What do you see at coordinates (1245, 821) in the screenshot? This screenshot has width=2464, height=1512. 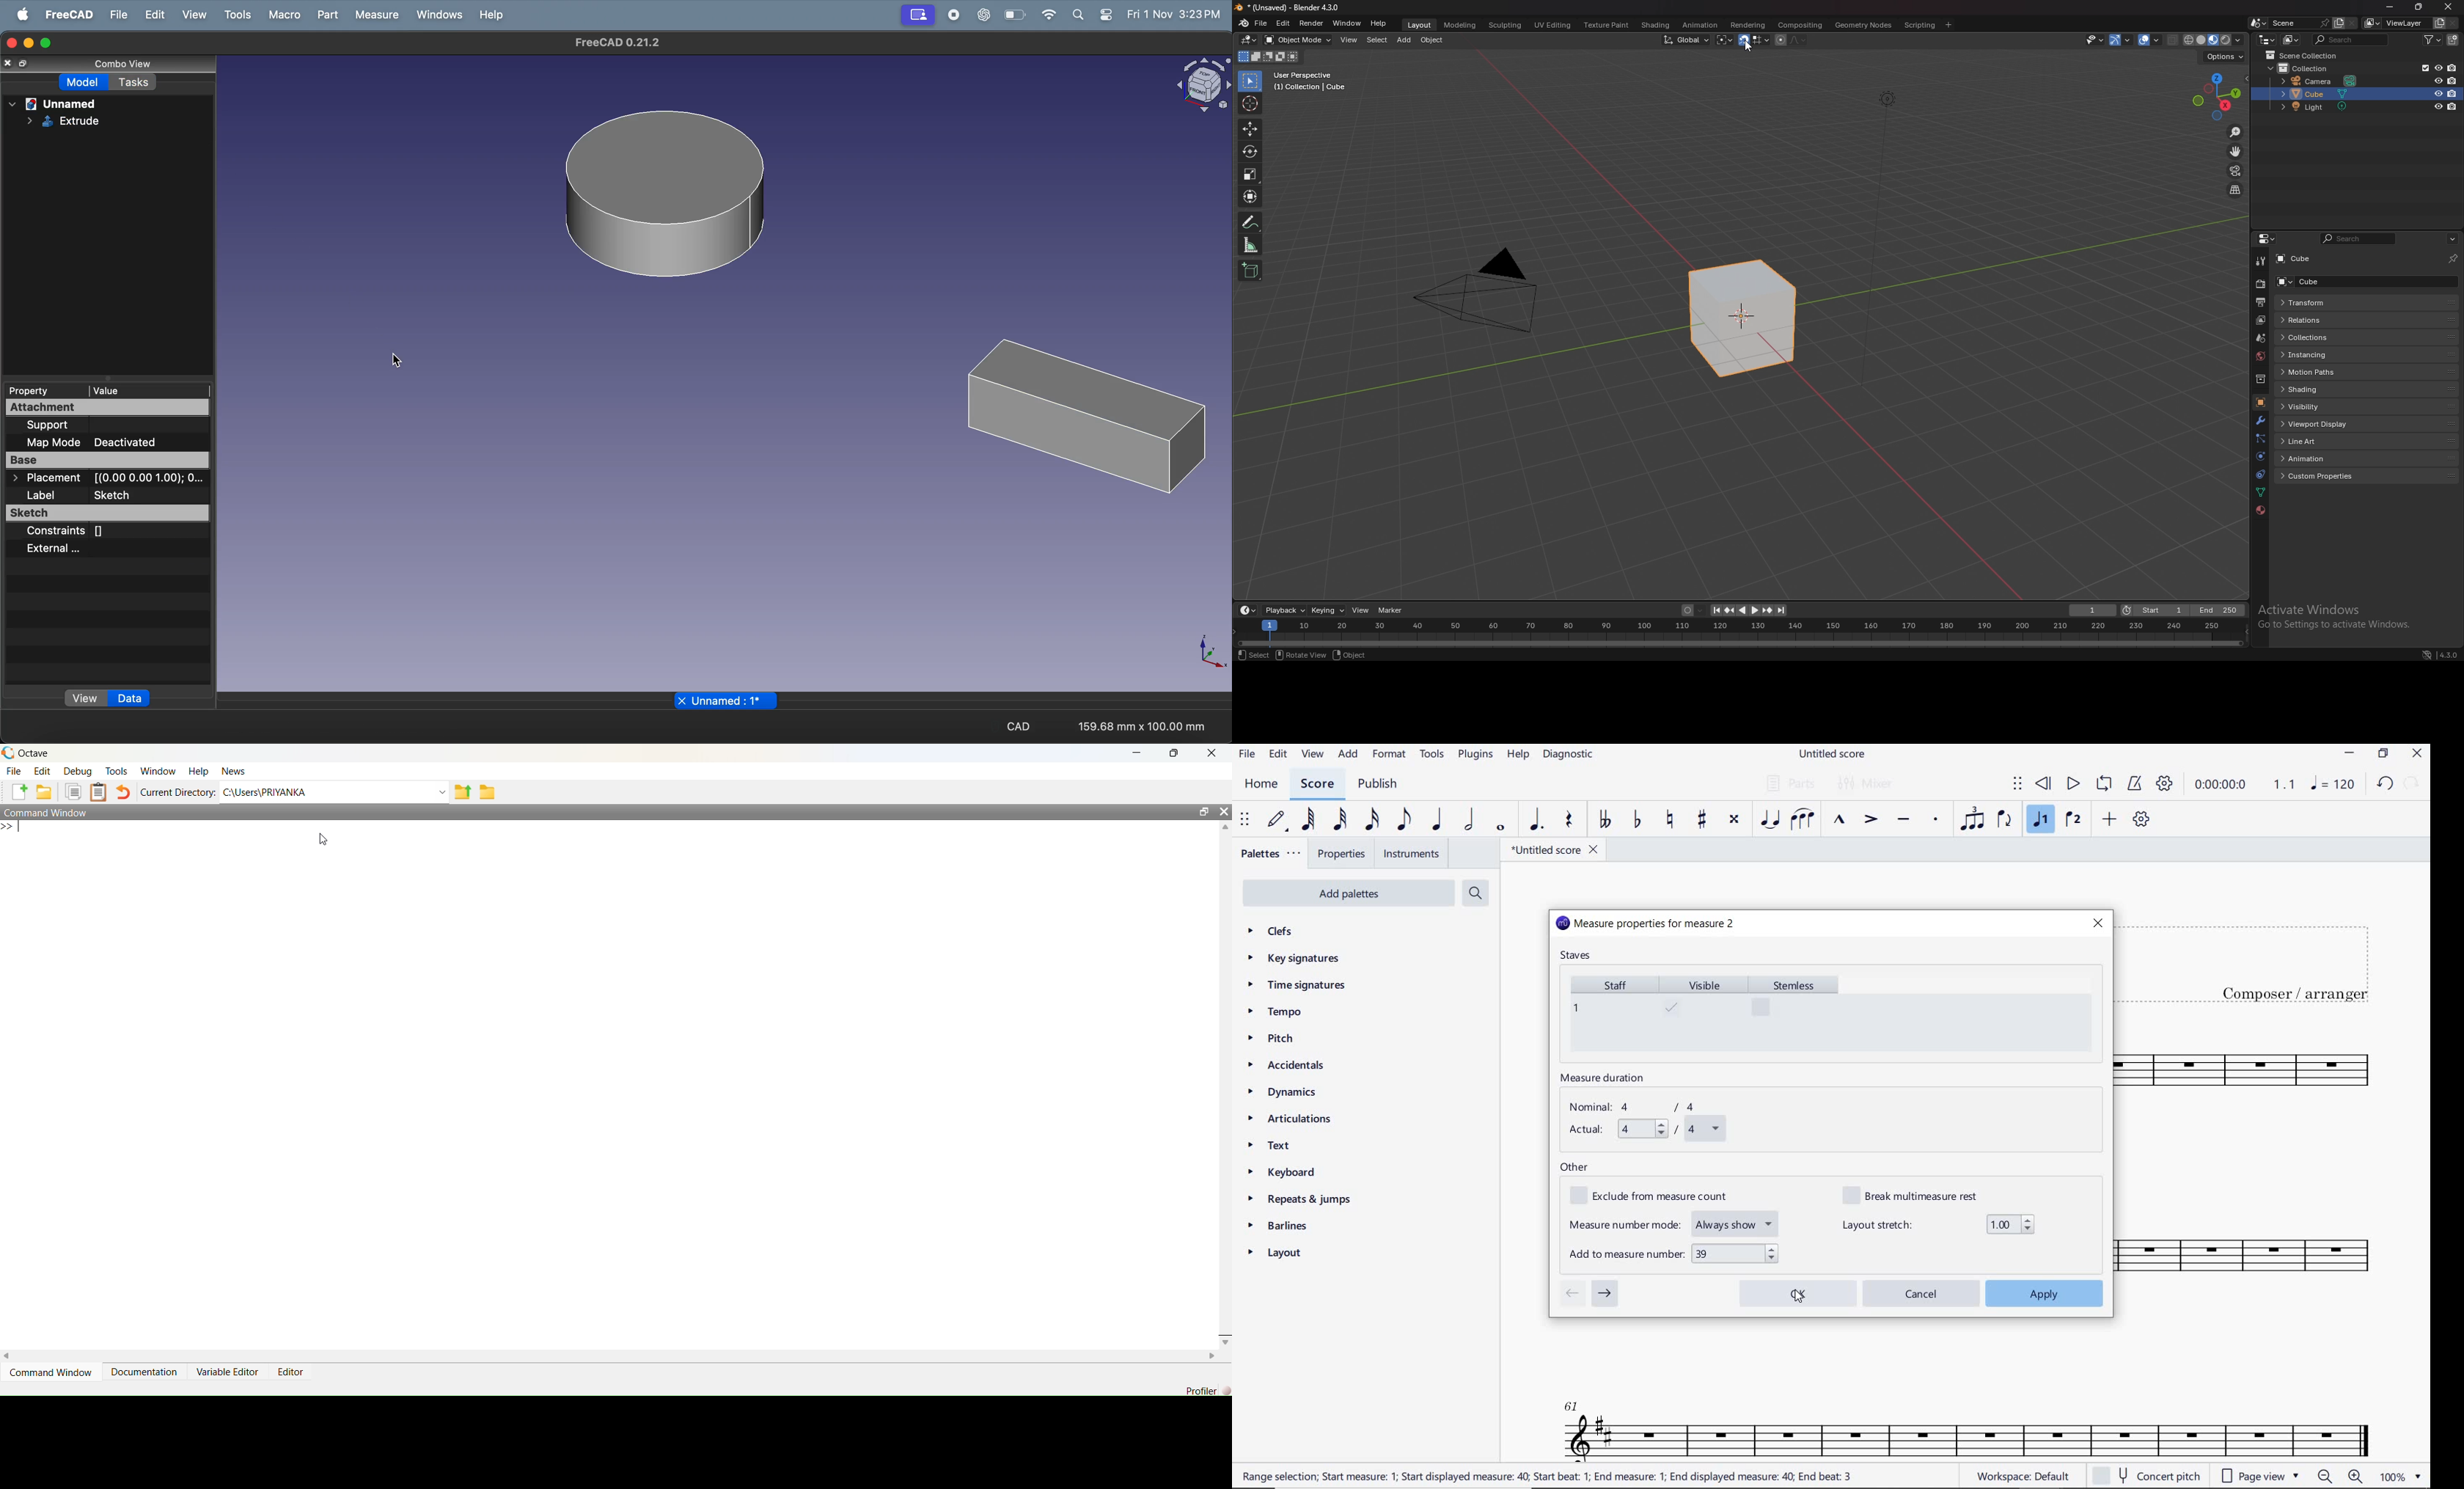 I see `SELECET TO MOVE` at bounding box center [1245, 821].